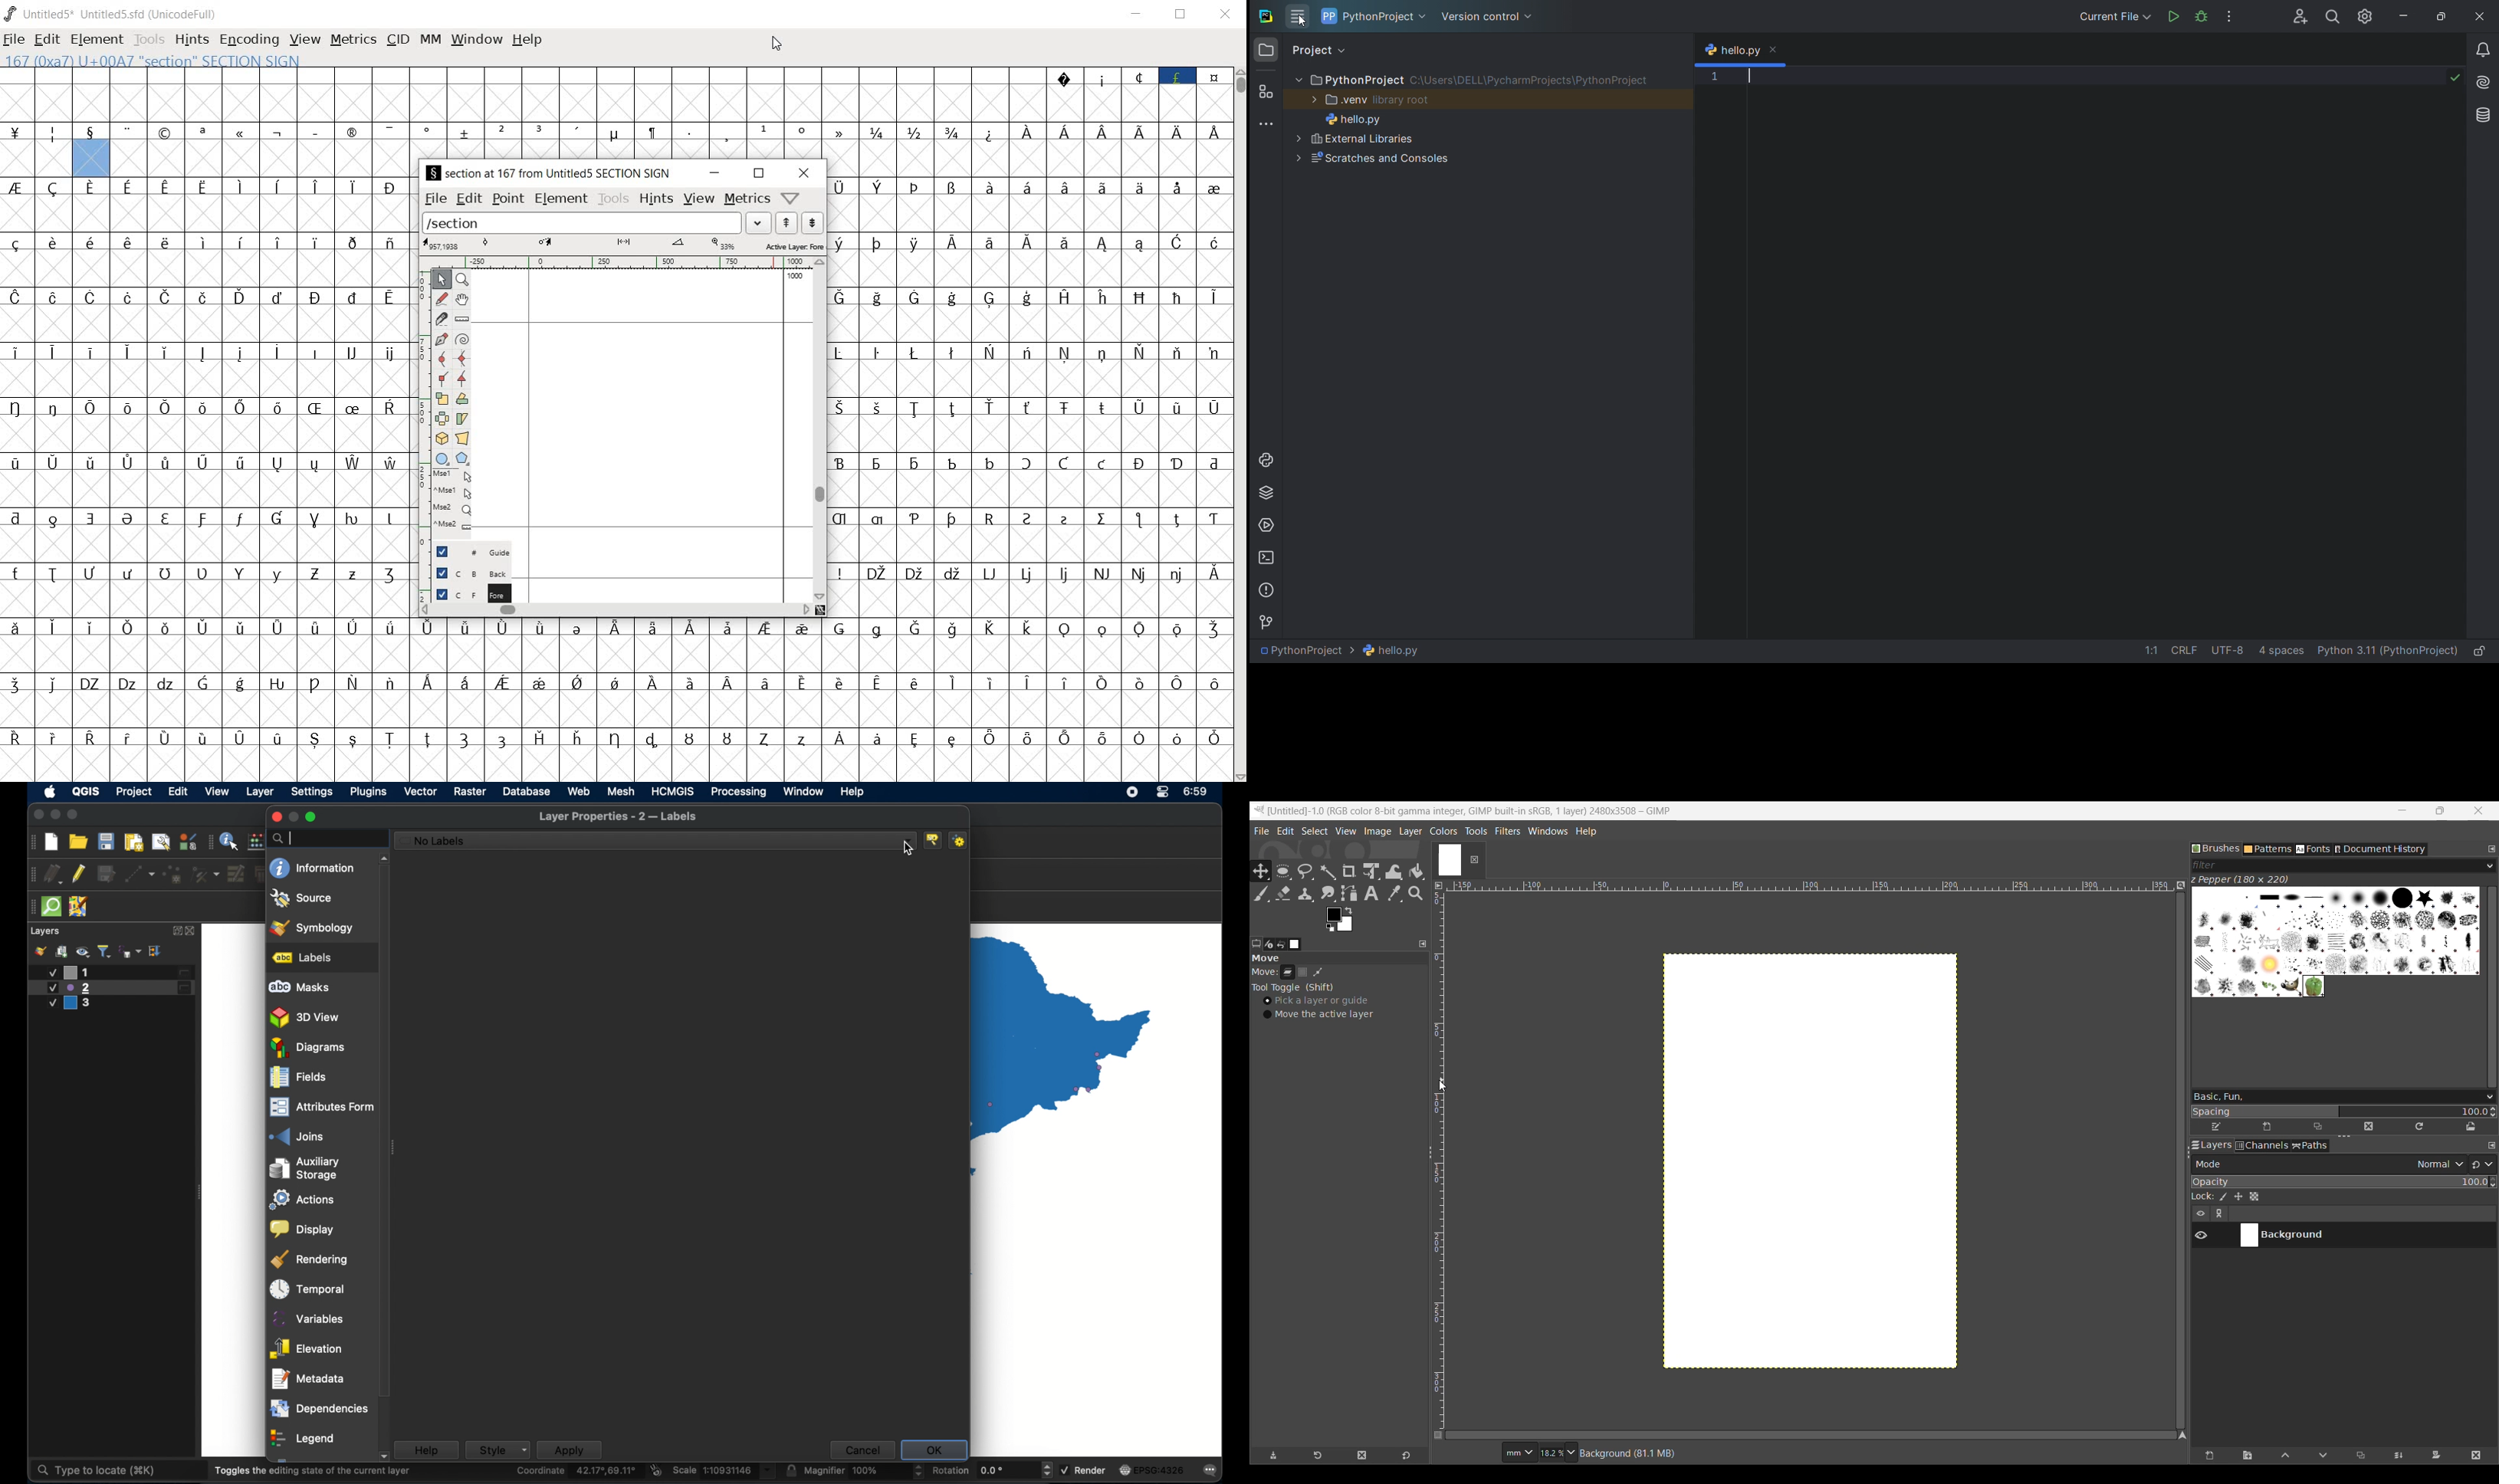 Image resolution: width=2520 pixels, height=1484 pixels. What do you see at coordinates (1139, 14) in the screenshot?
I see `MINIMIZE` at bounding box center [1139, 14].